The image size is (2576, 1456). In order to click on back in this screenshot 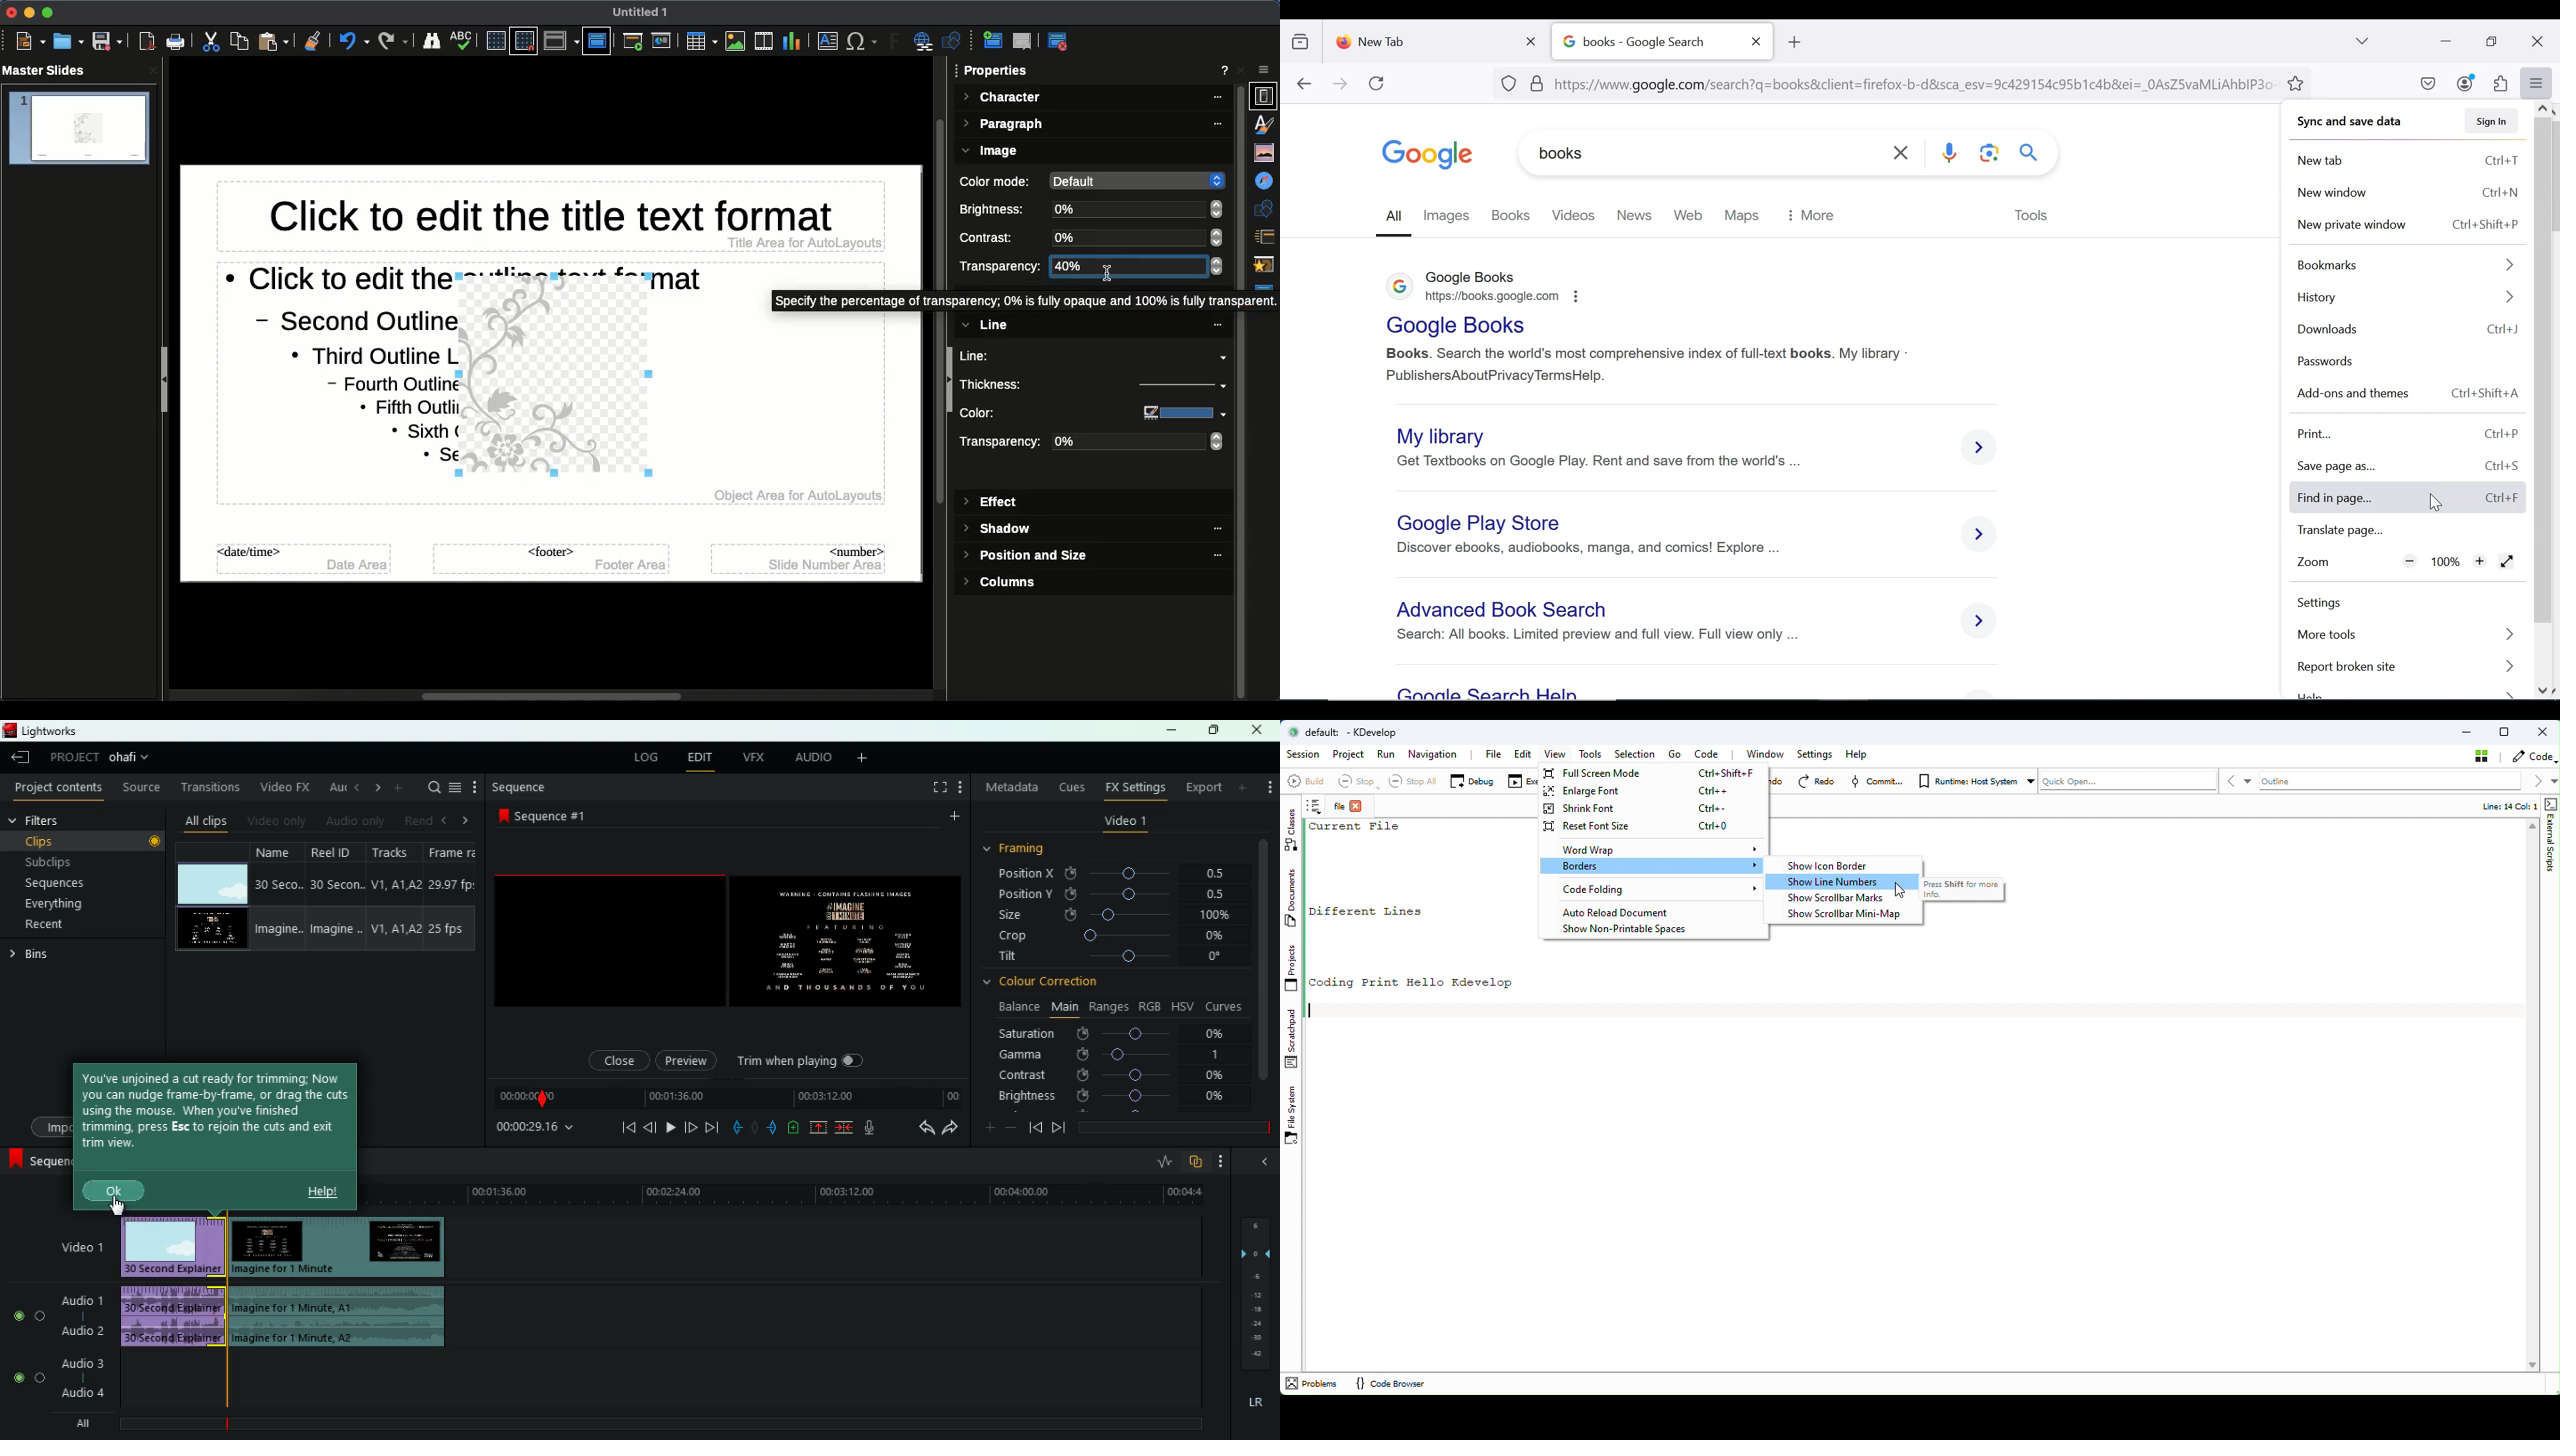, I will do `click(1035, 1127)`.